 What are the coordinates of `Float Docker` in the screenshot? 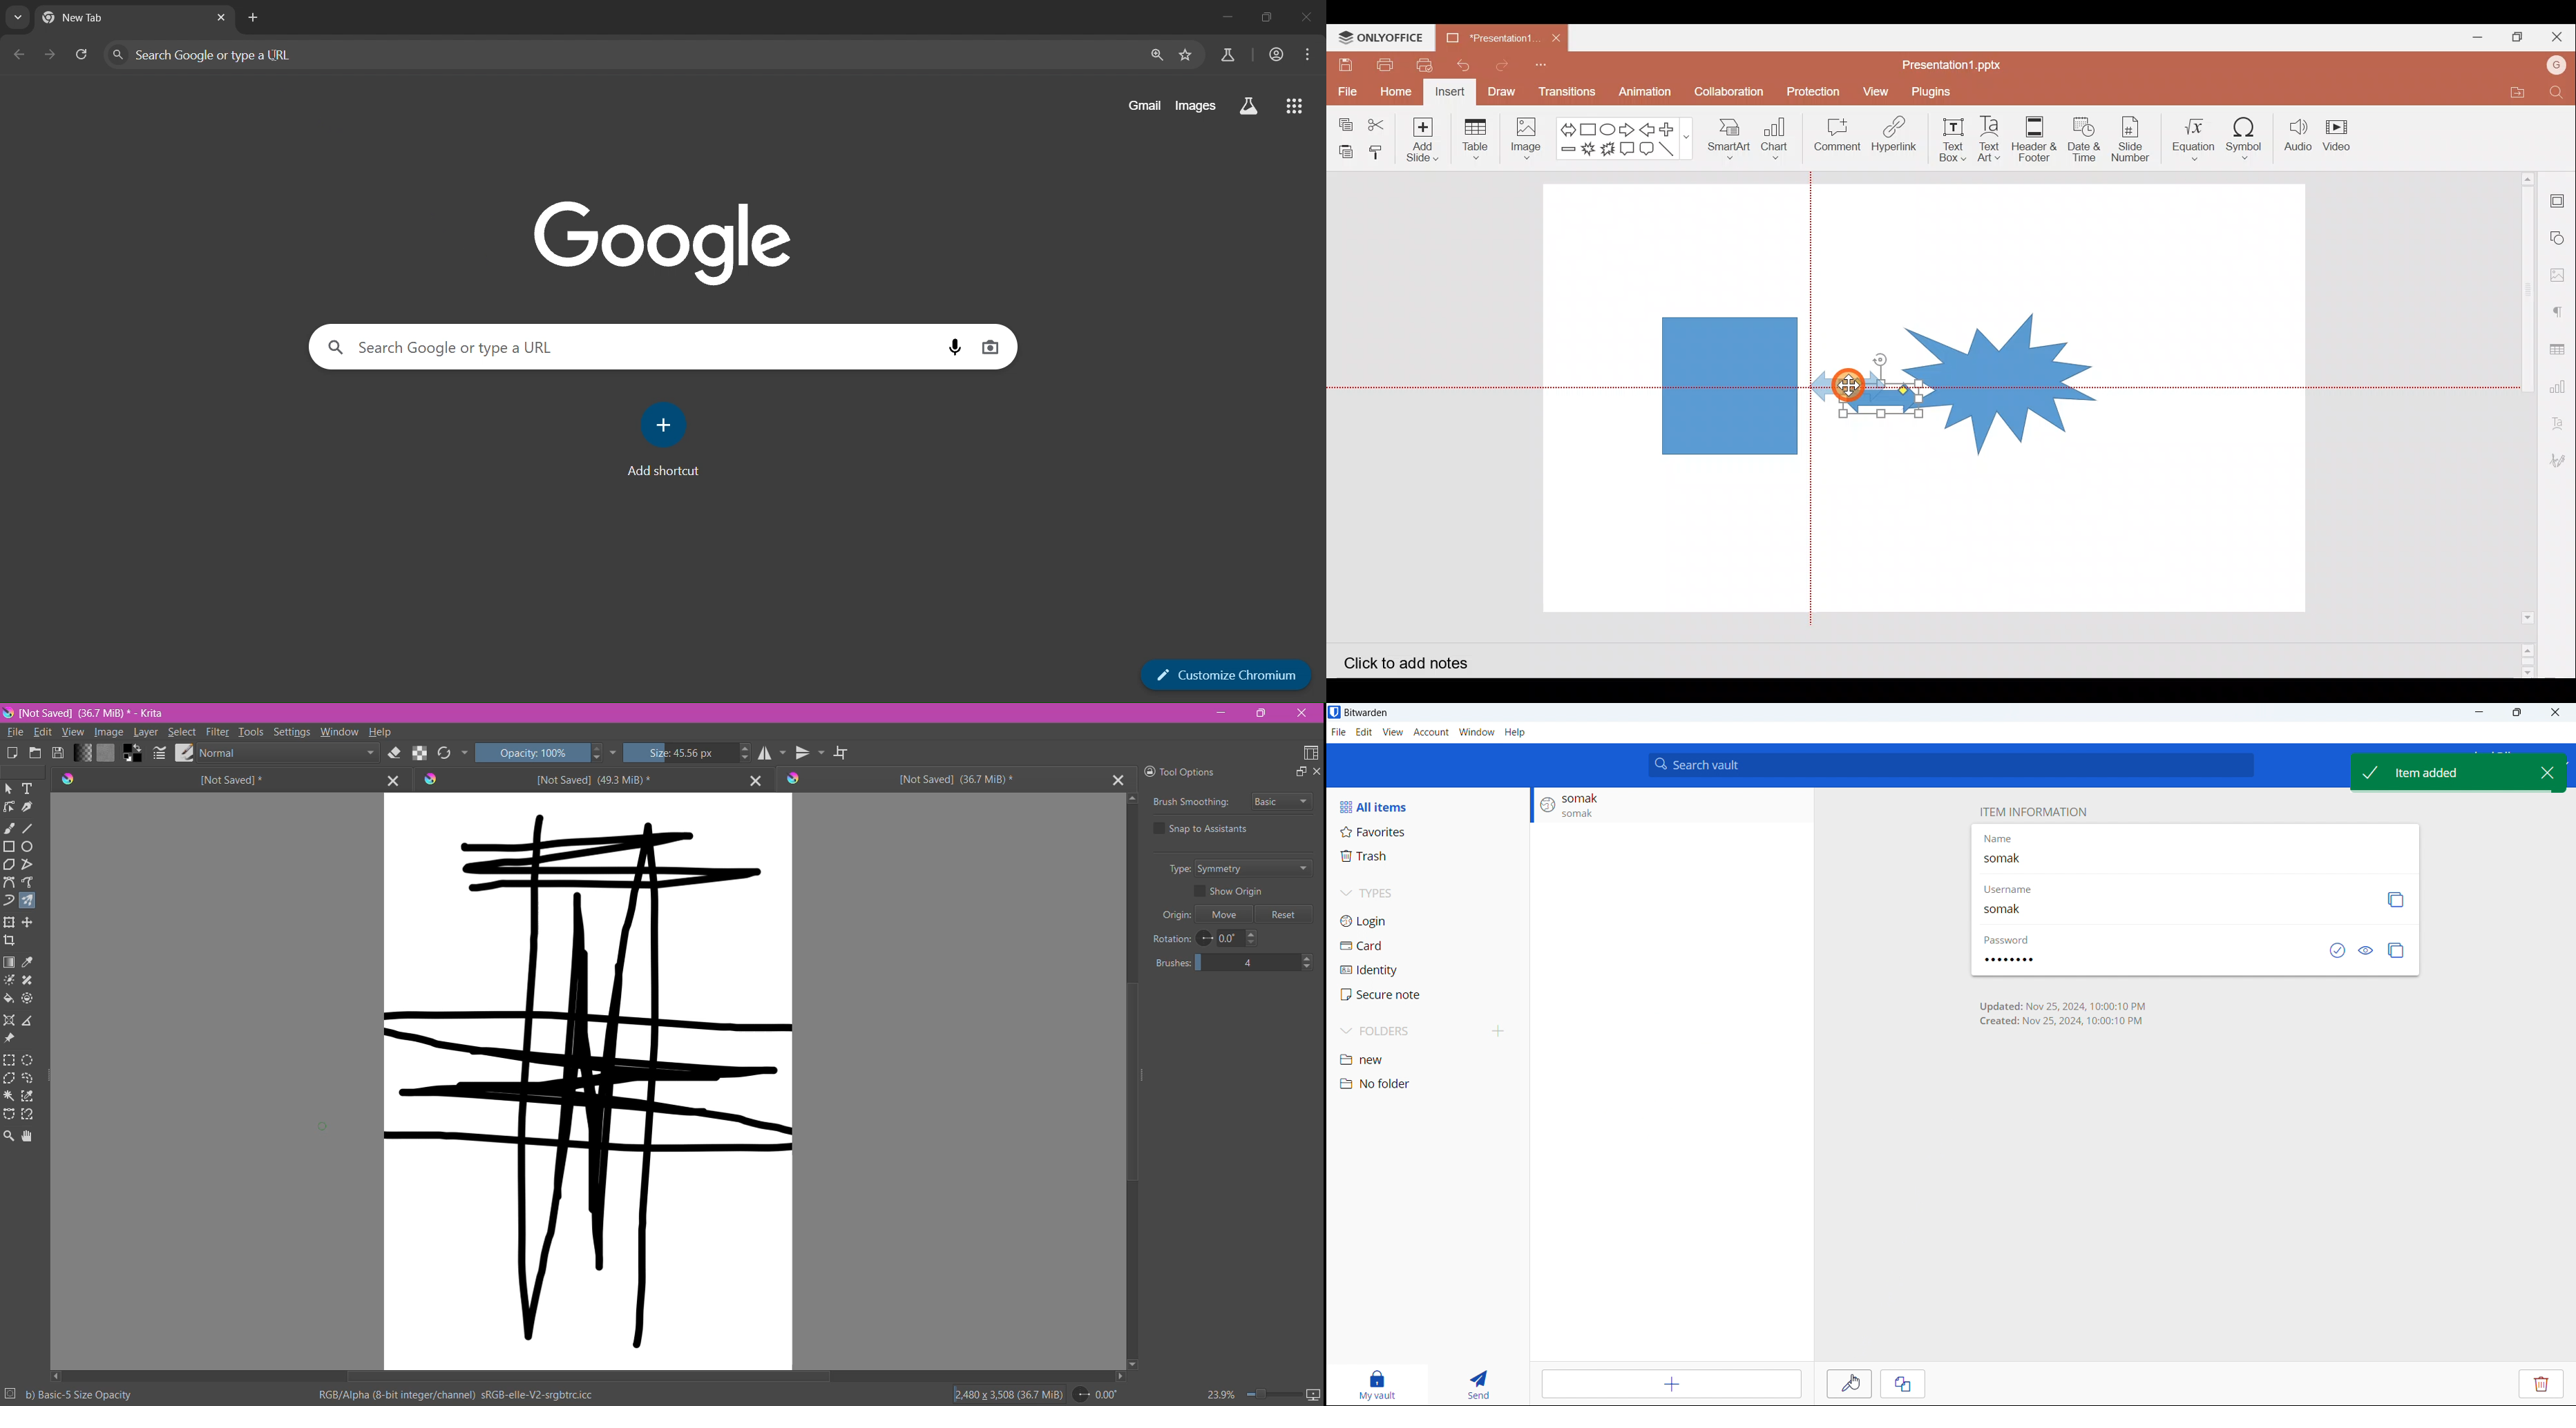 It's located at (1300, 772).